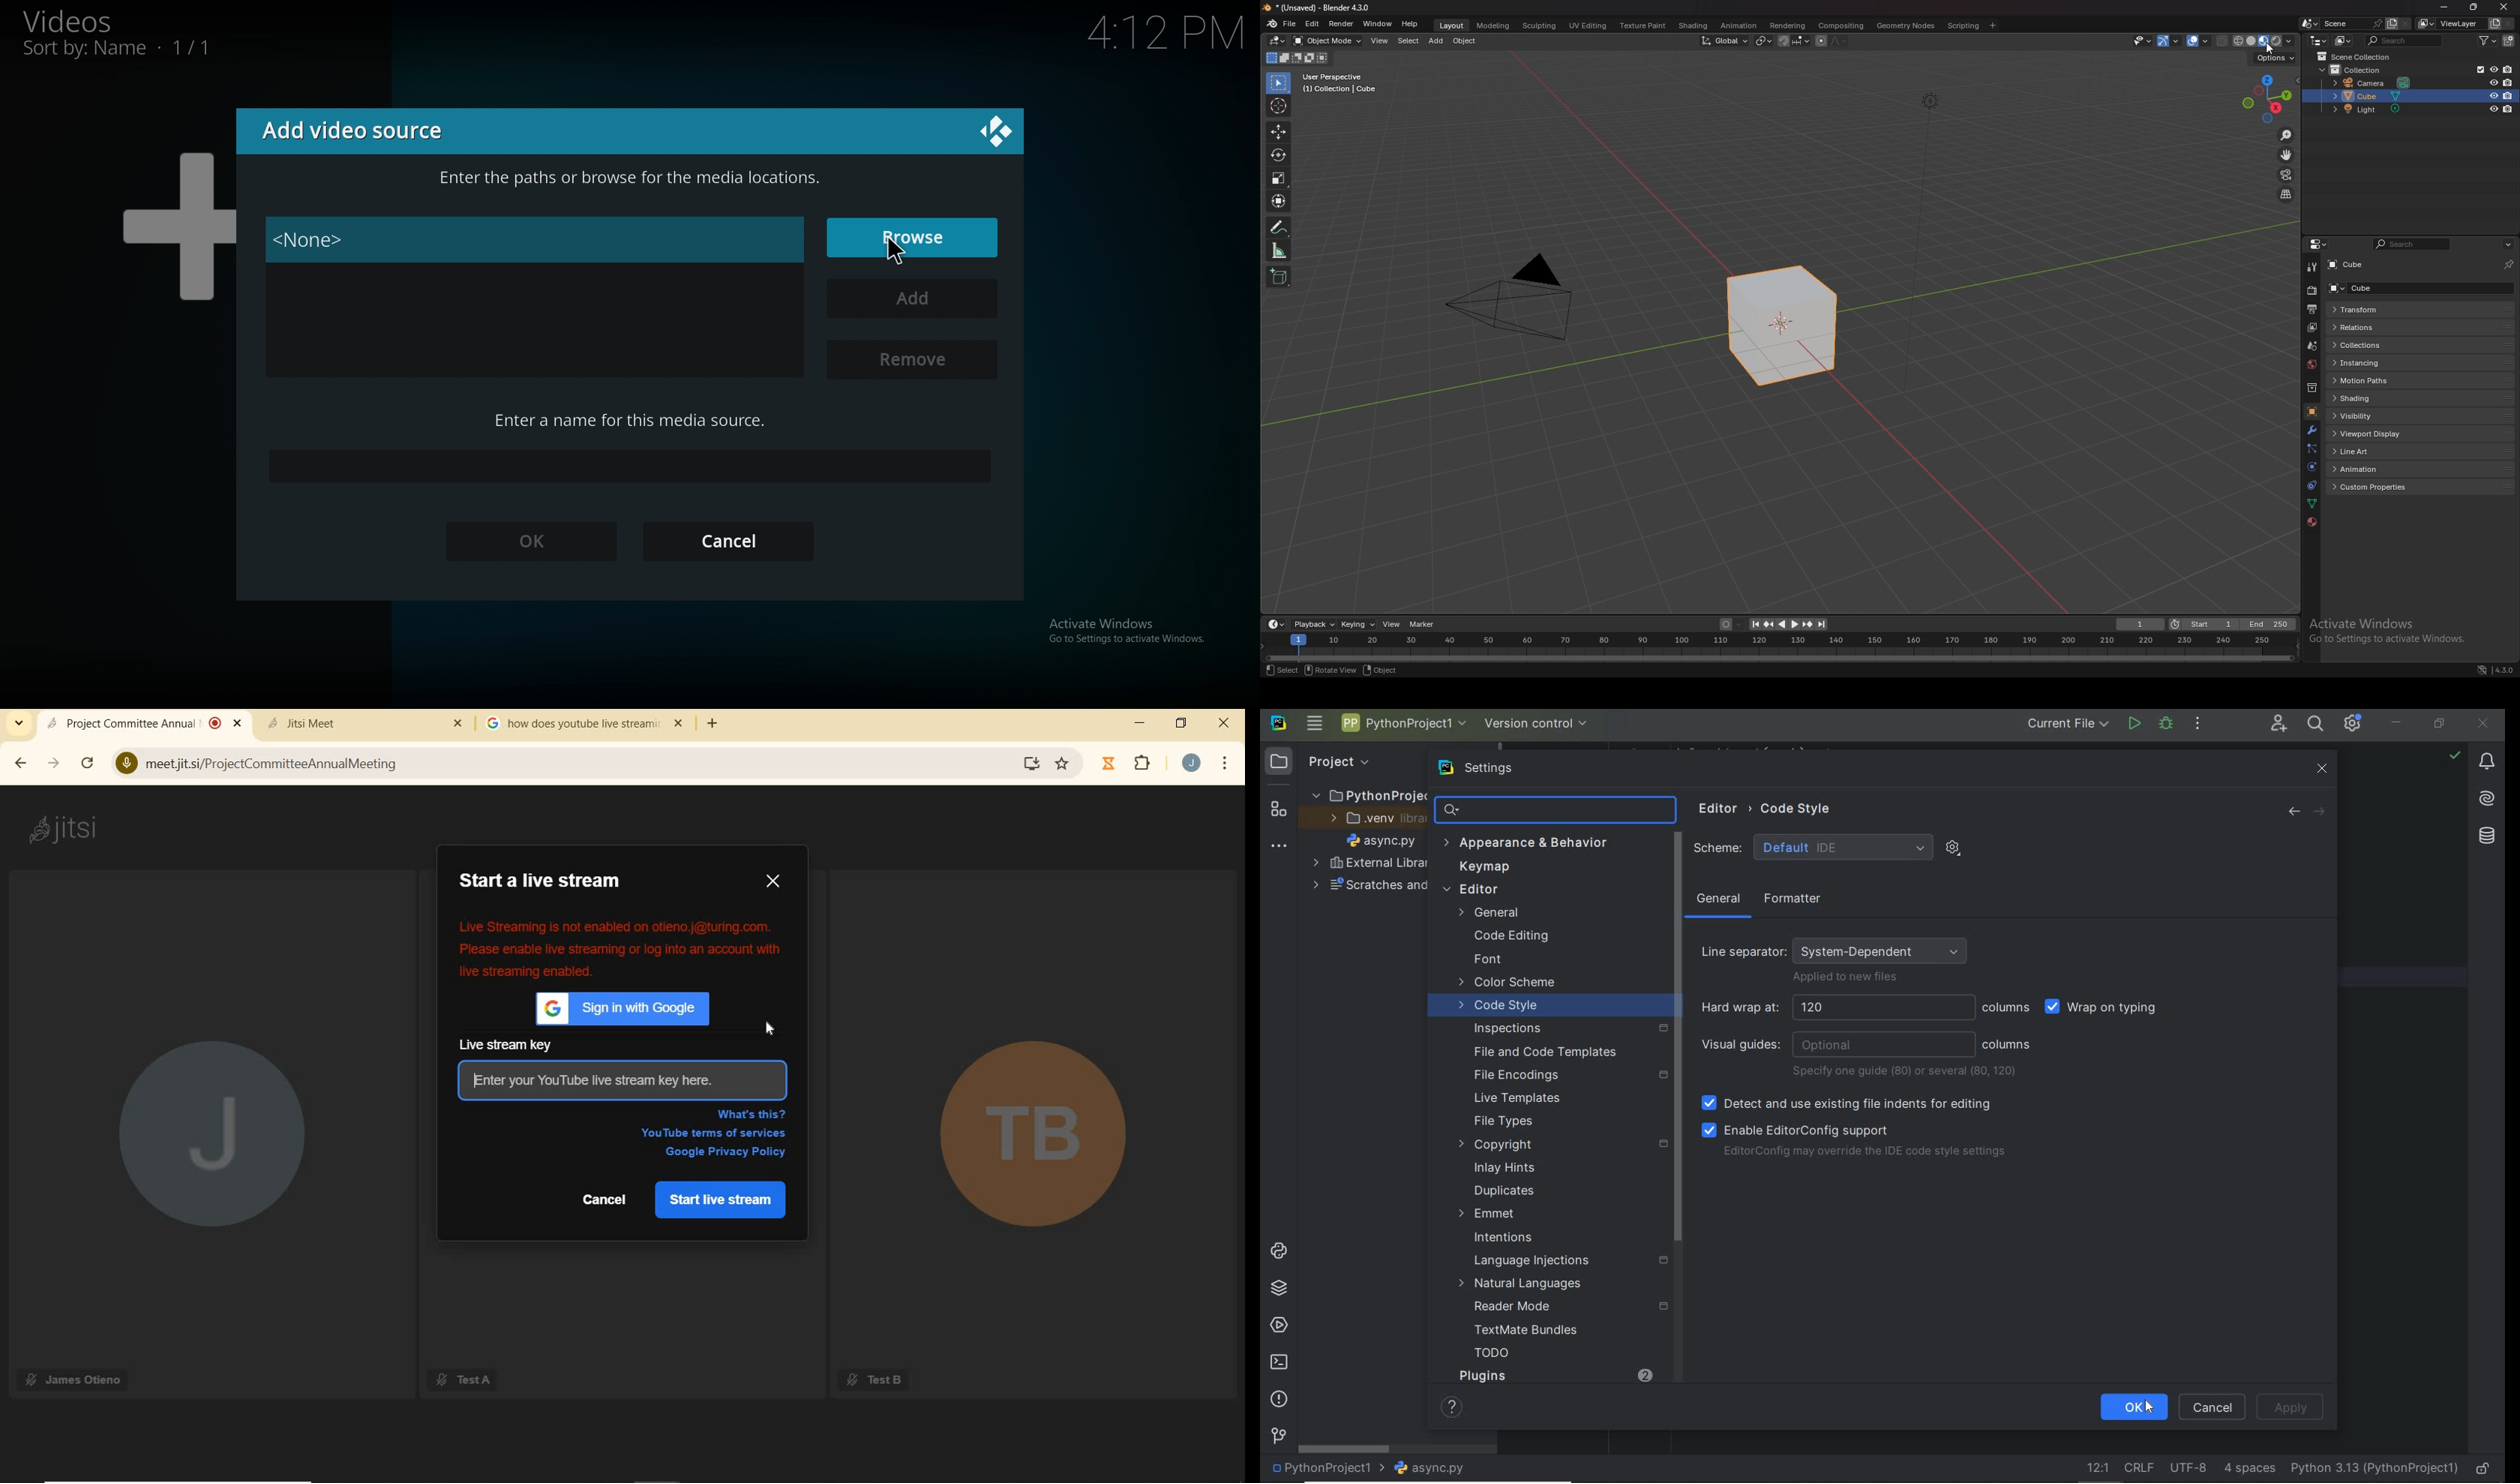 Image resolution: width=2520 pixels, height=1484 pixels. What do you see at coordinates (1281, 1363) in the screenshot?
I see `terminal` at bounding box center [1281, 1363].